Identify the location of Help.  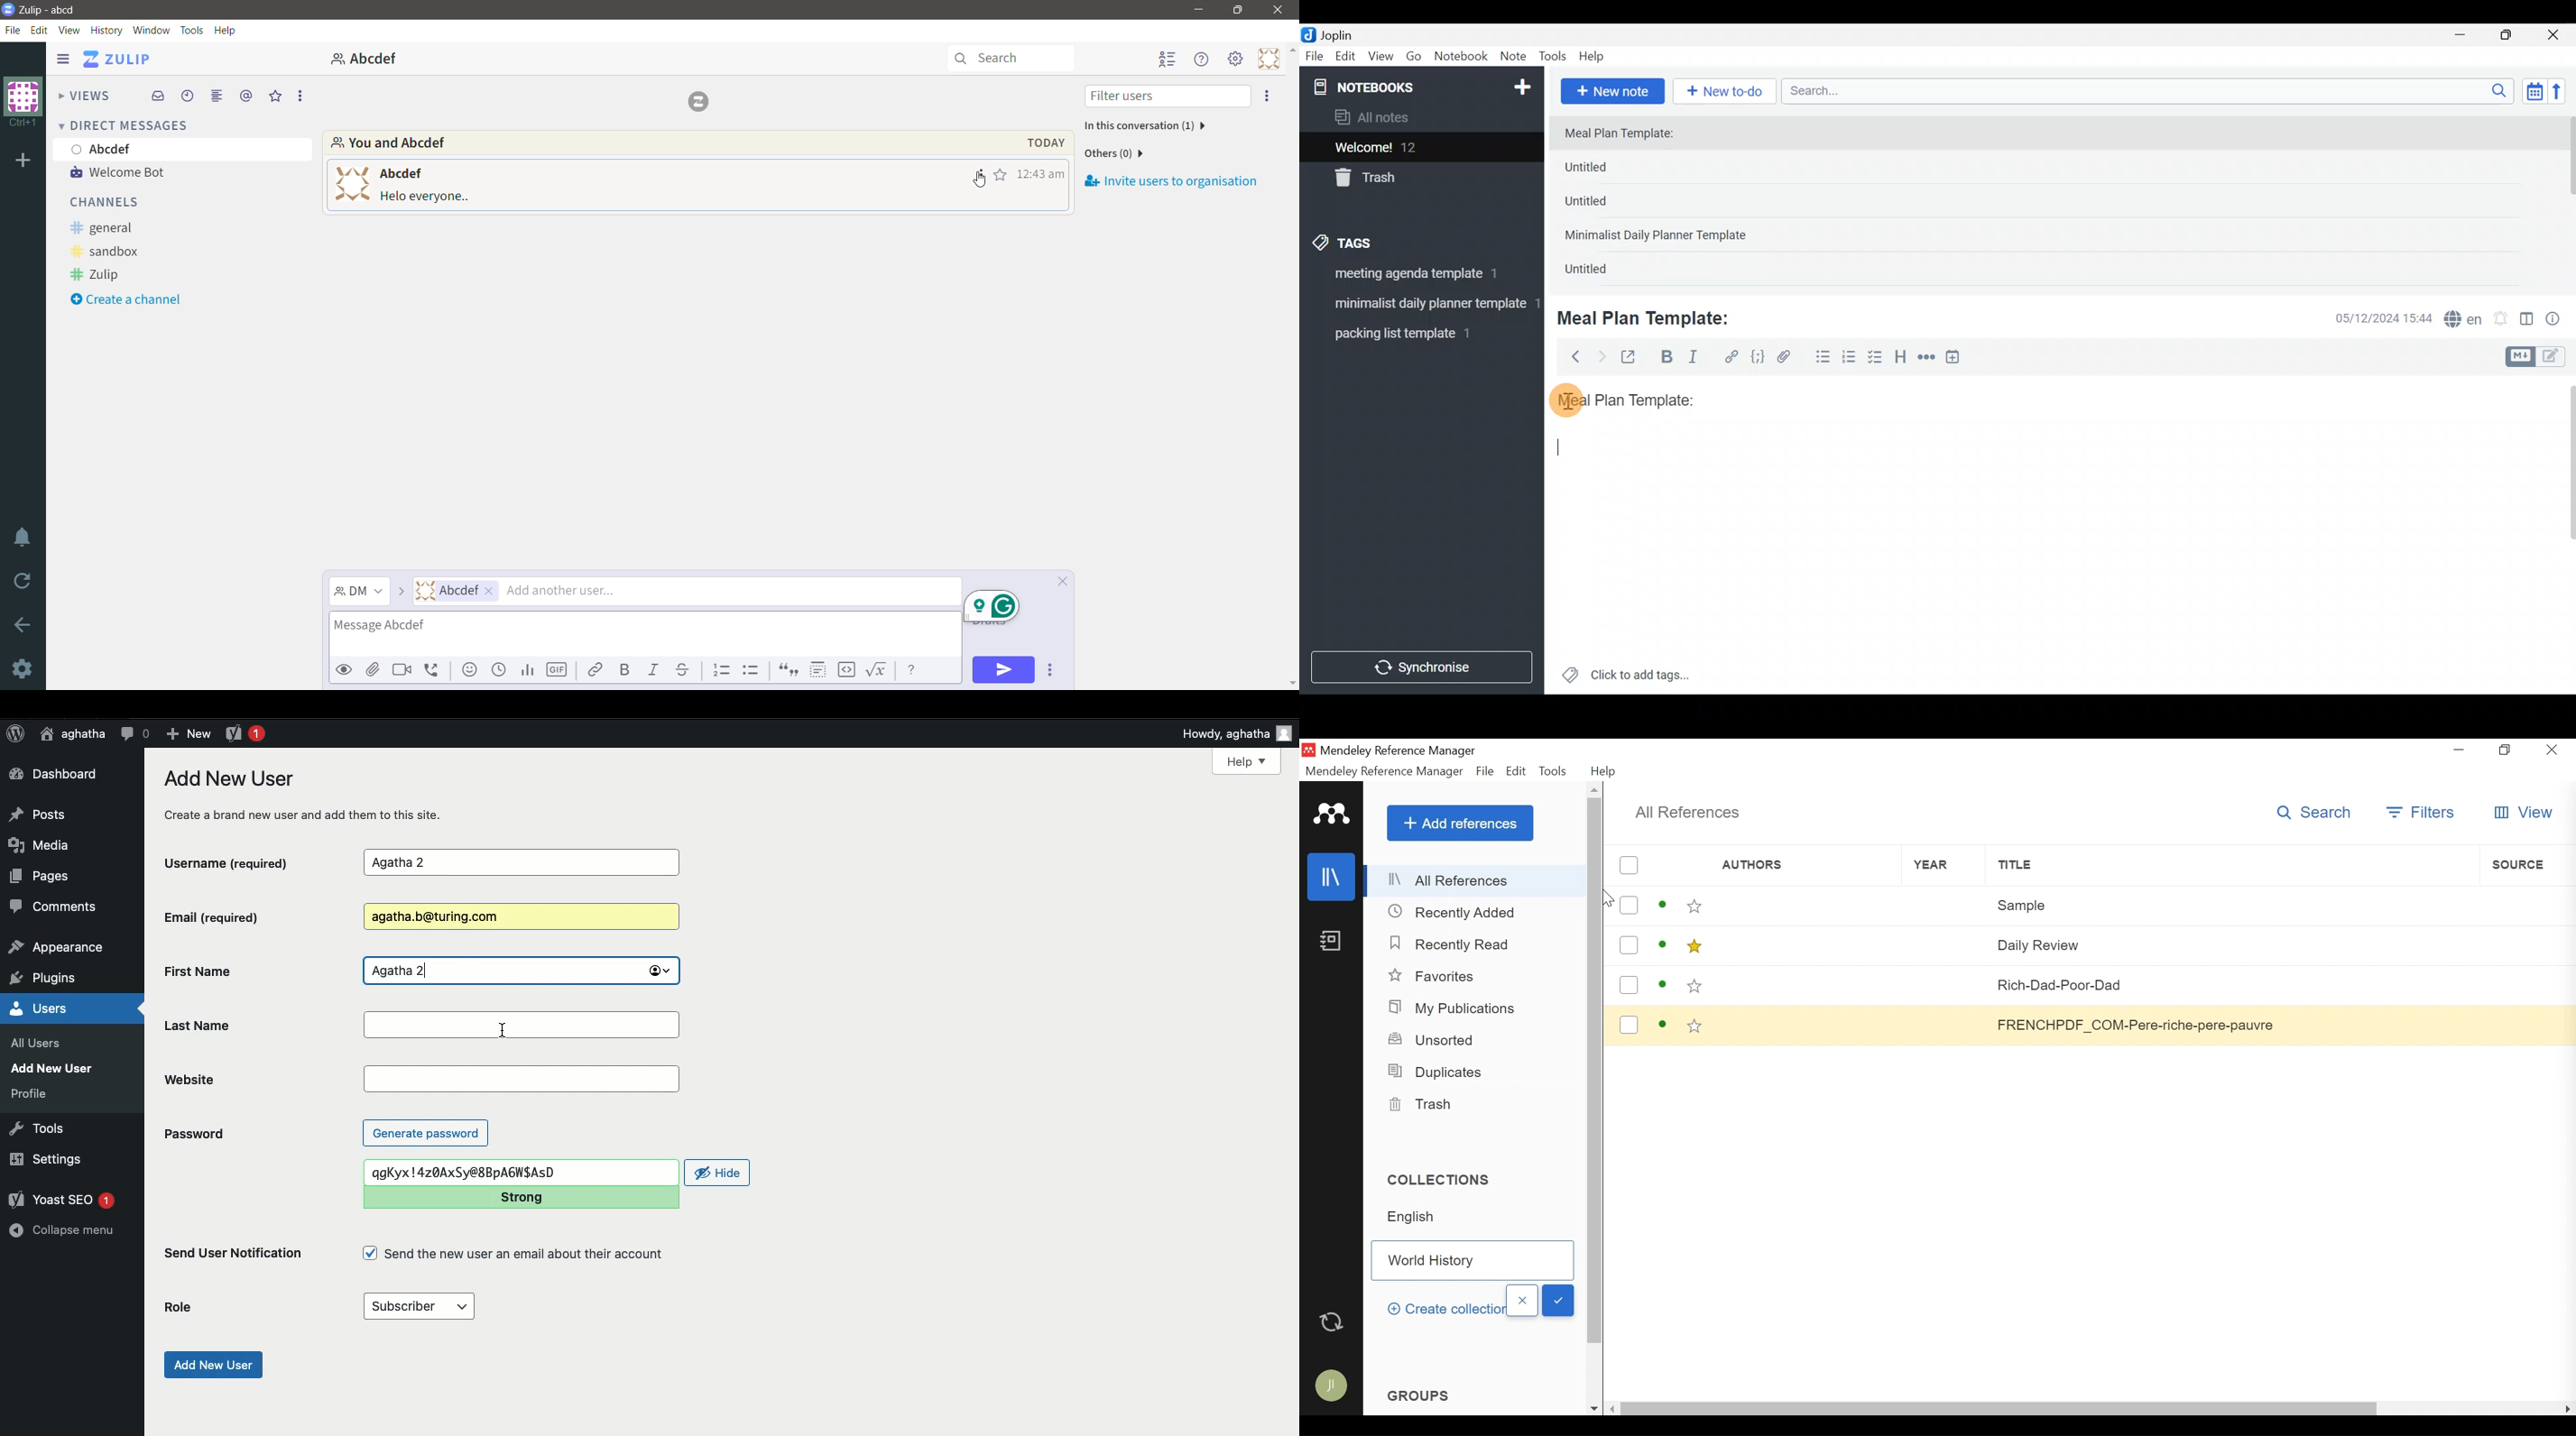
(1597, 54).